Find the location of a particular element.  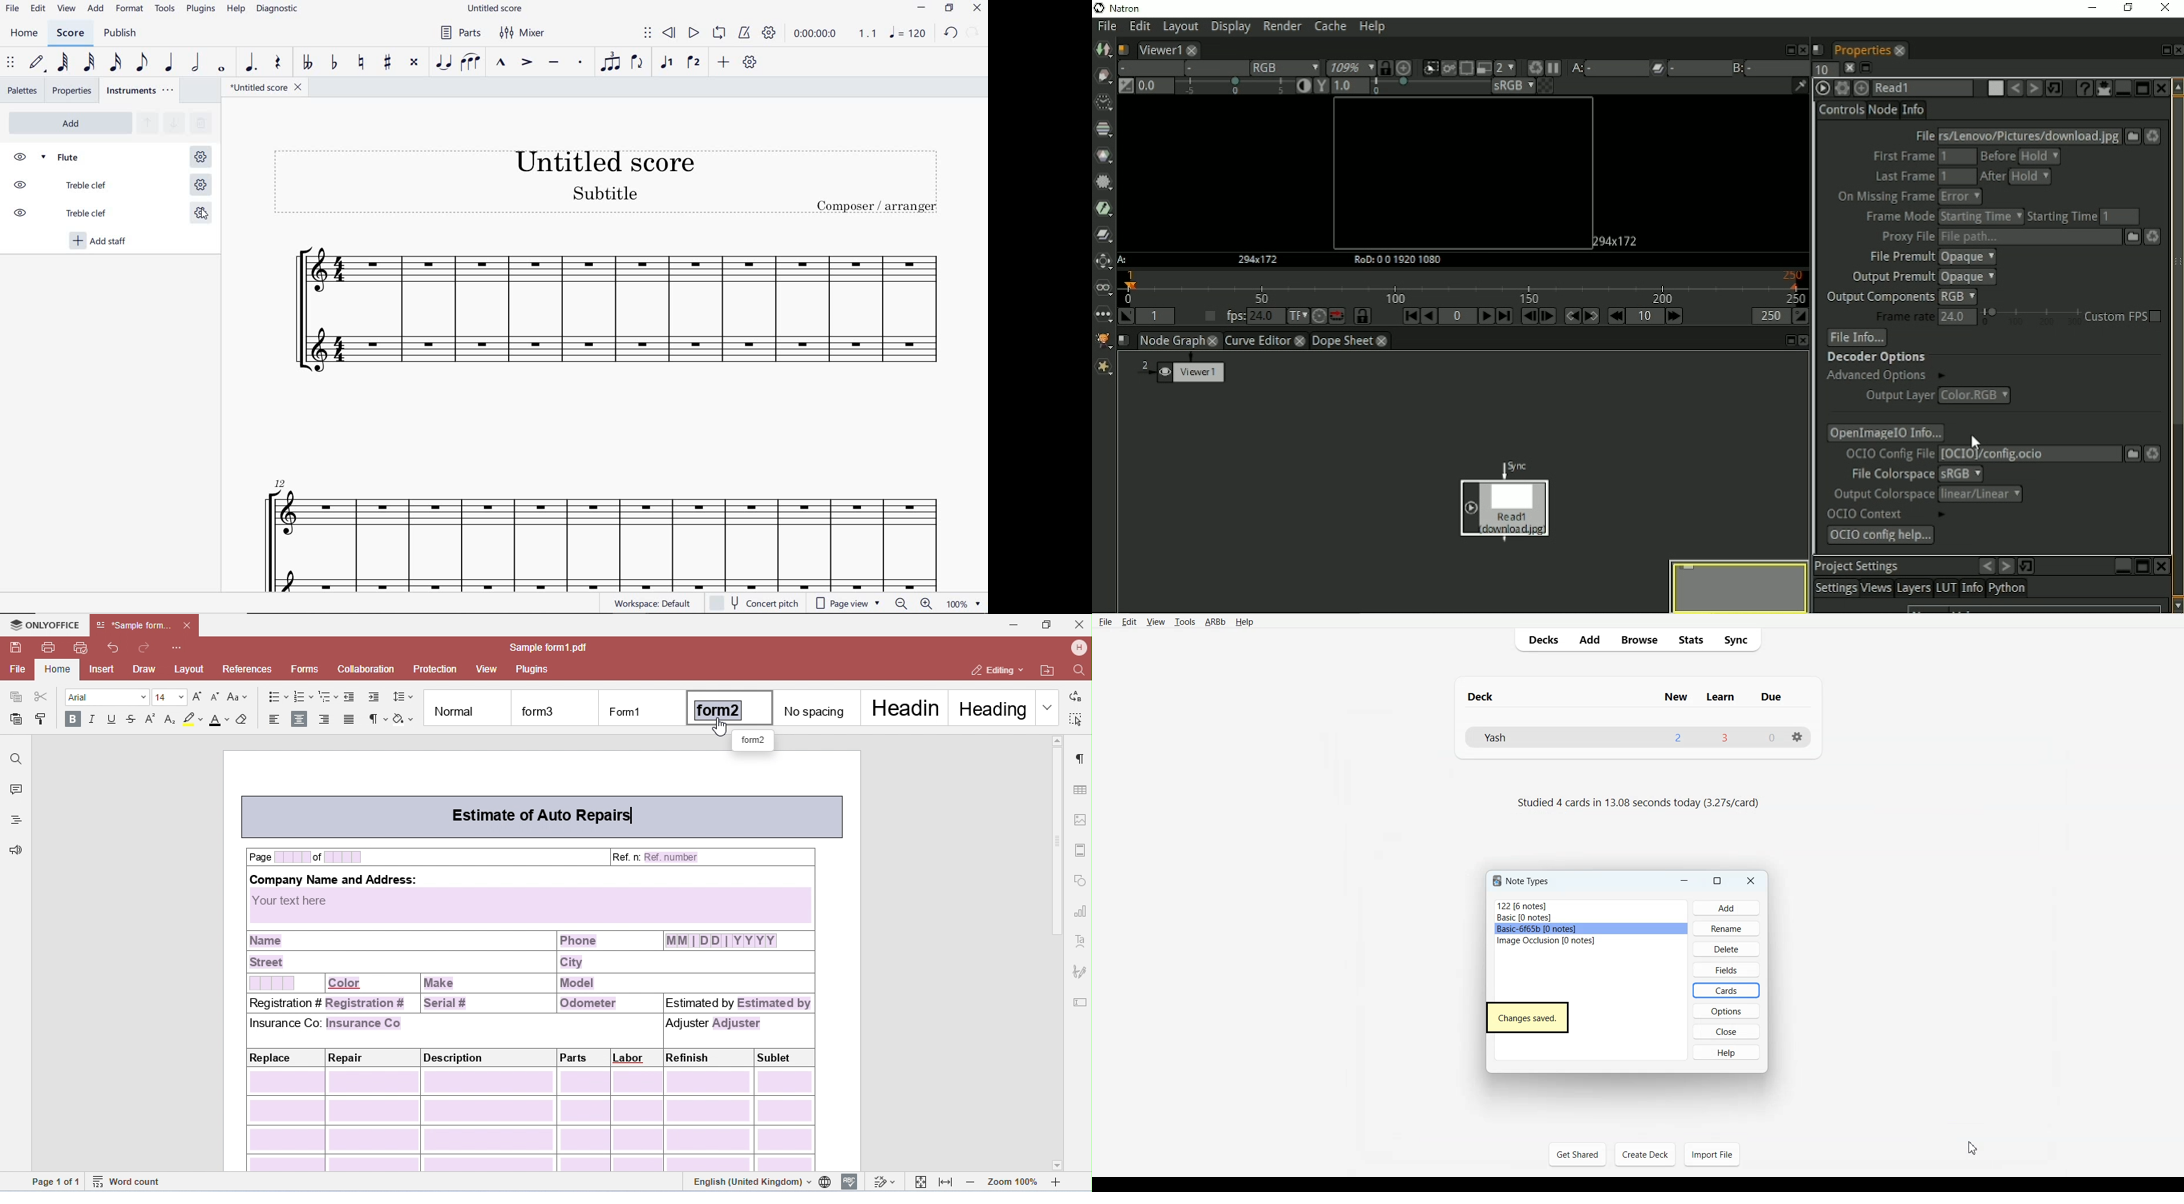

TREBLE CLEF is located at coordinates (72, 185).